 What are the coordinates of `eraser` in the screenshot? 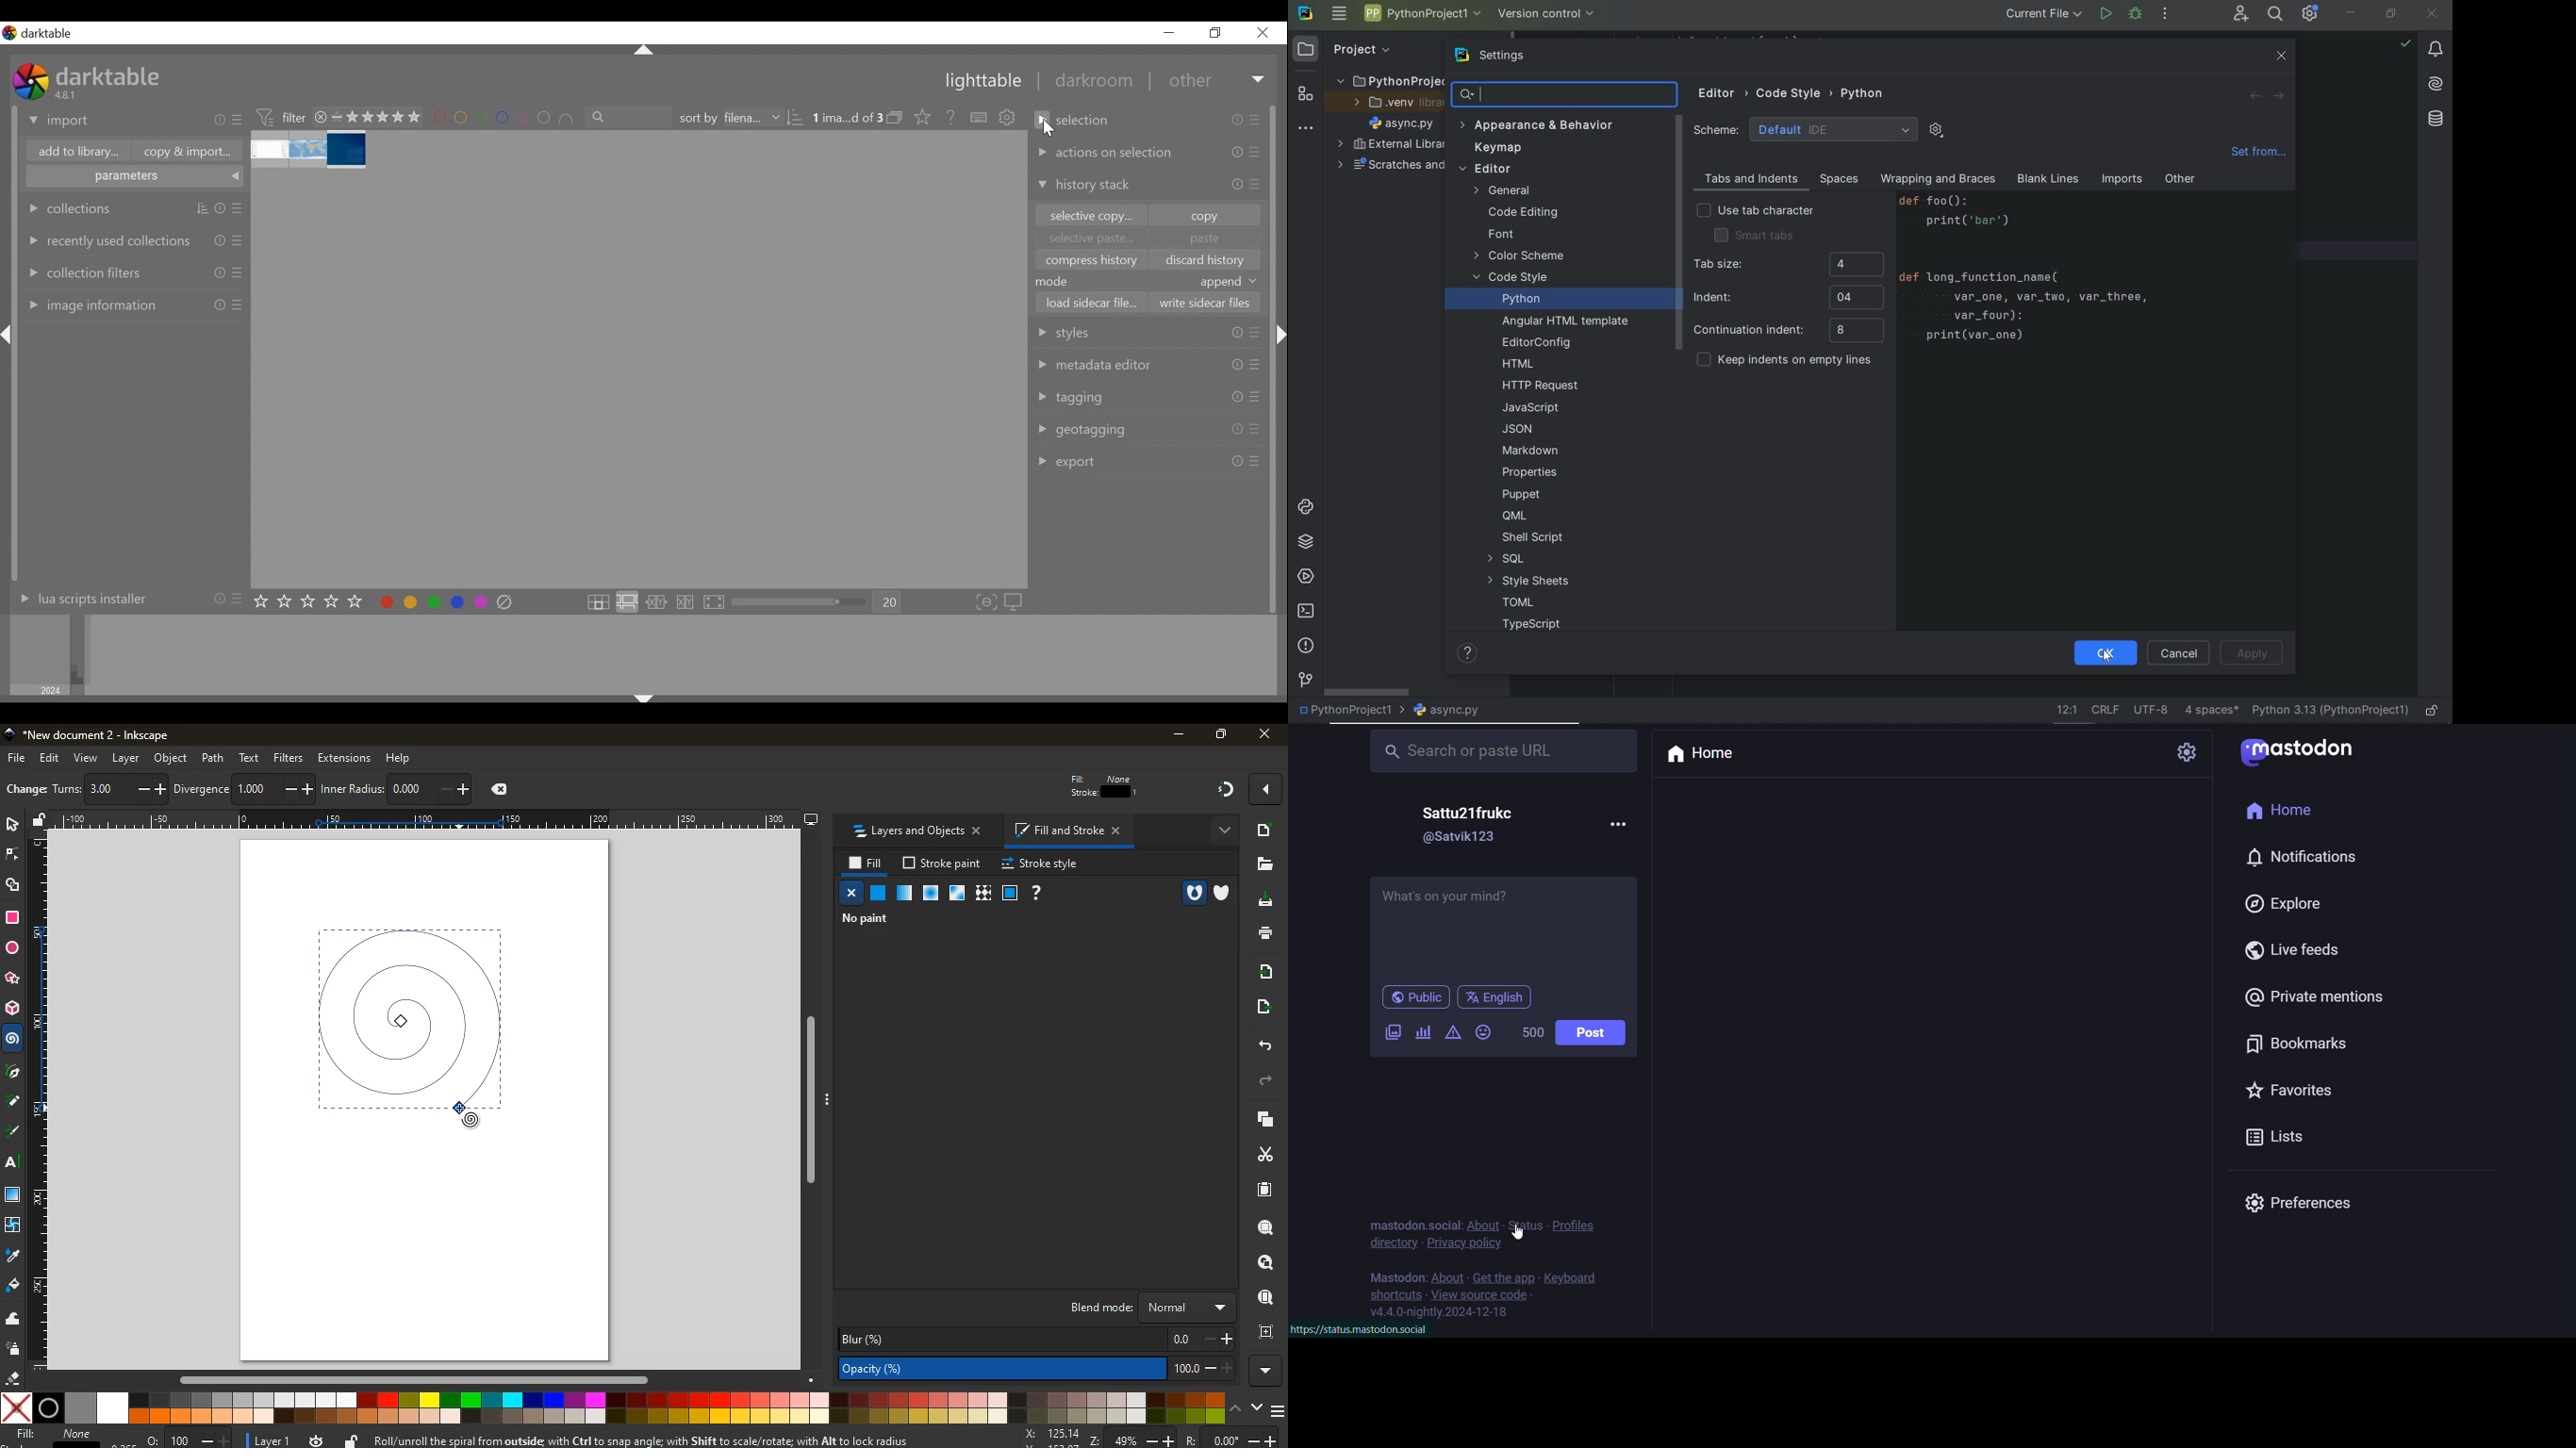 It's located at (12, 1379).